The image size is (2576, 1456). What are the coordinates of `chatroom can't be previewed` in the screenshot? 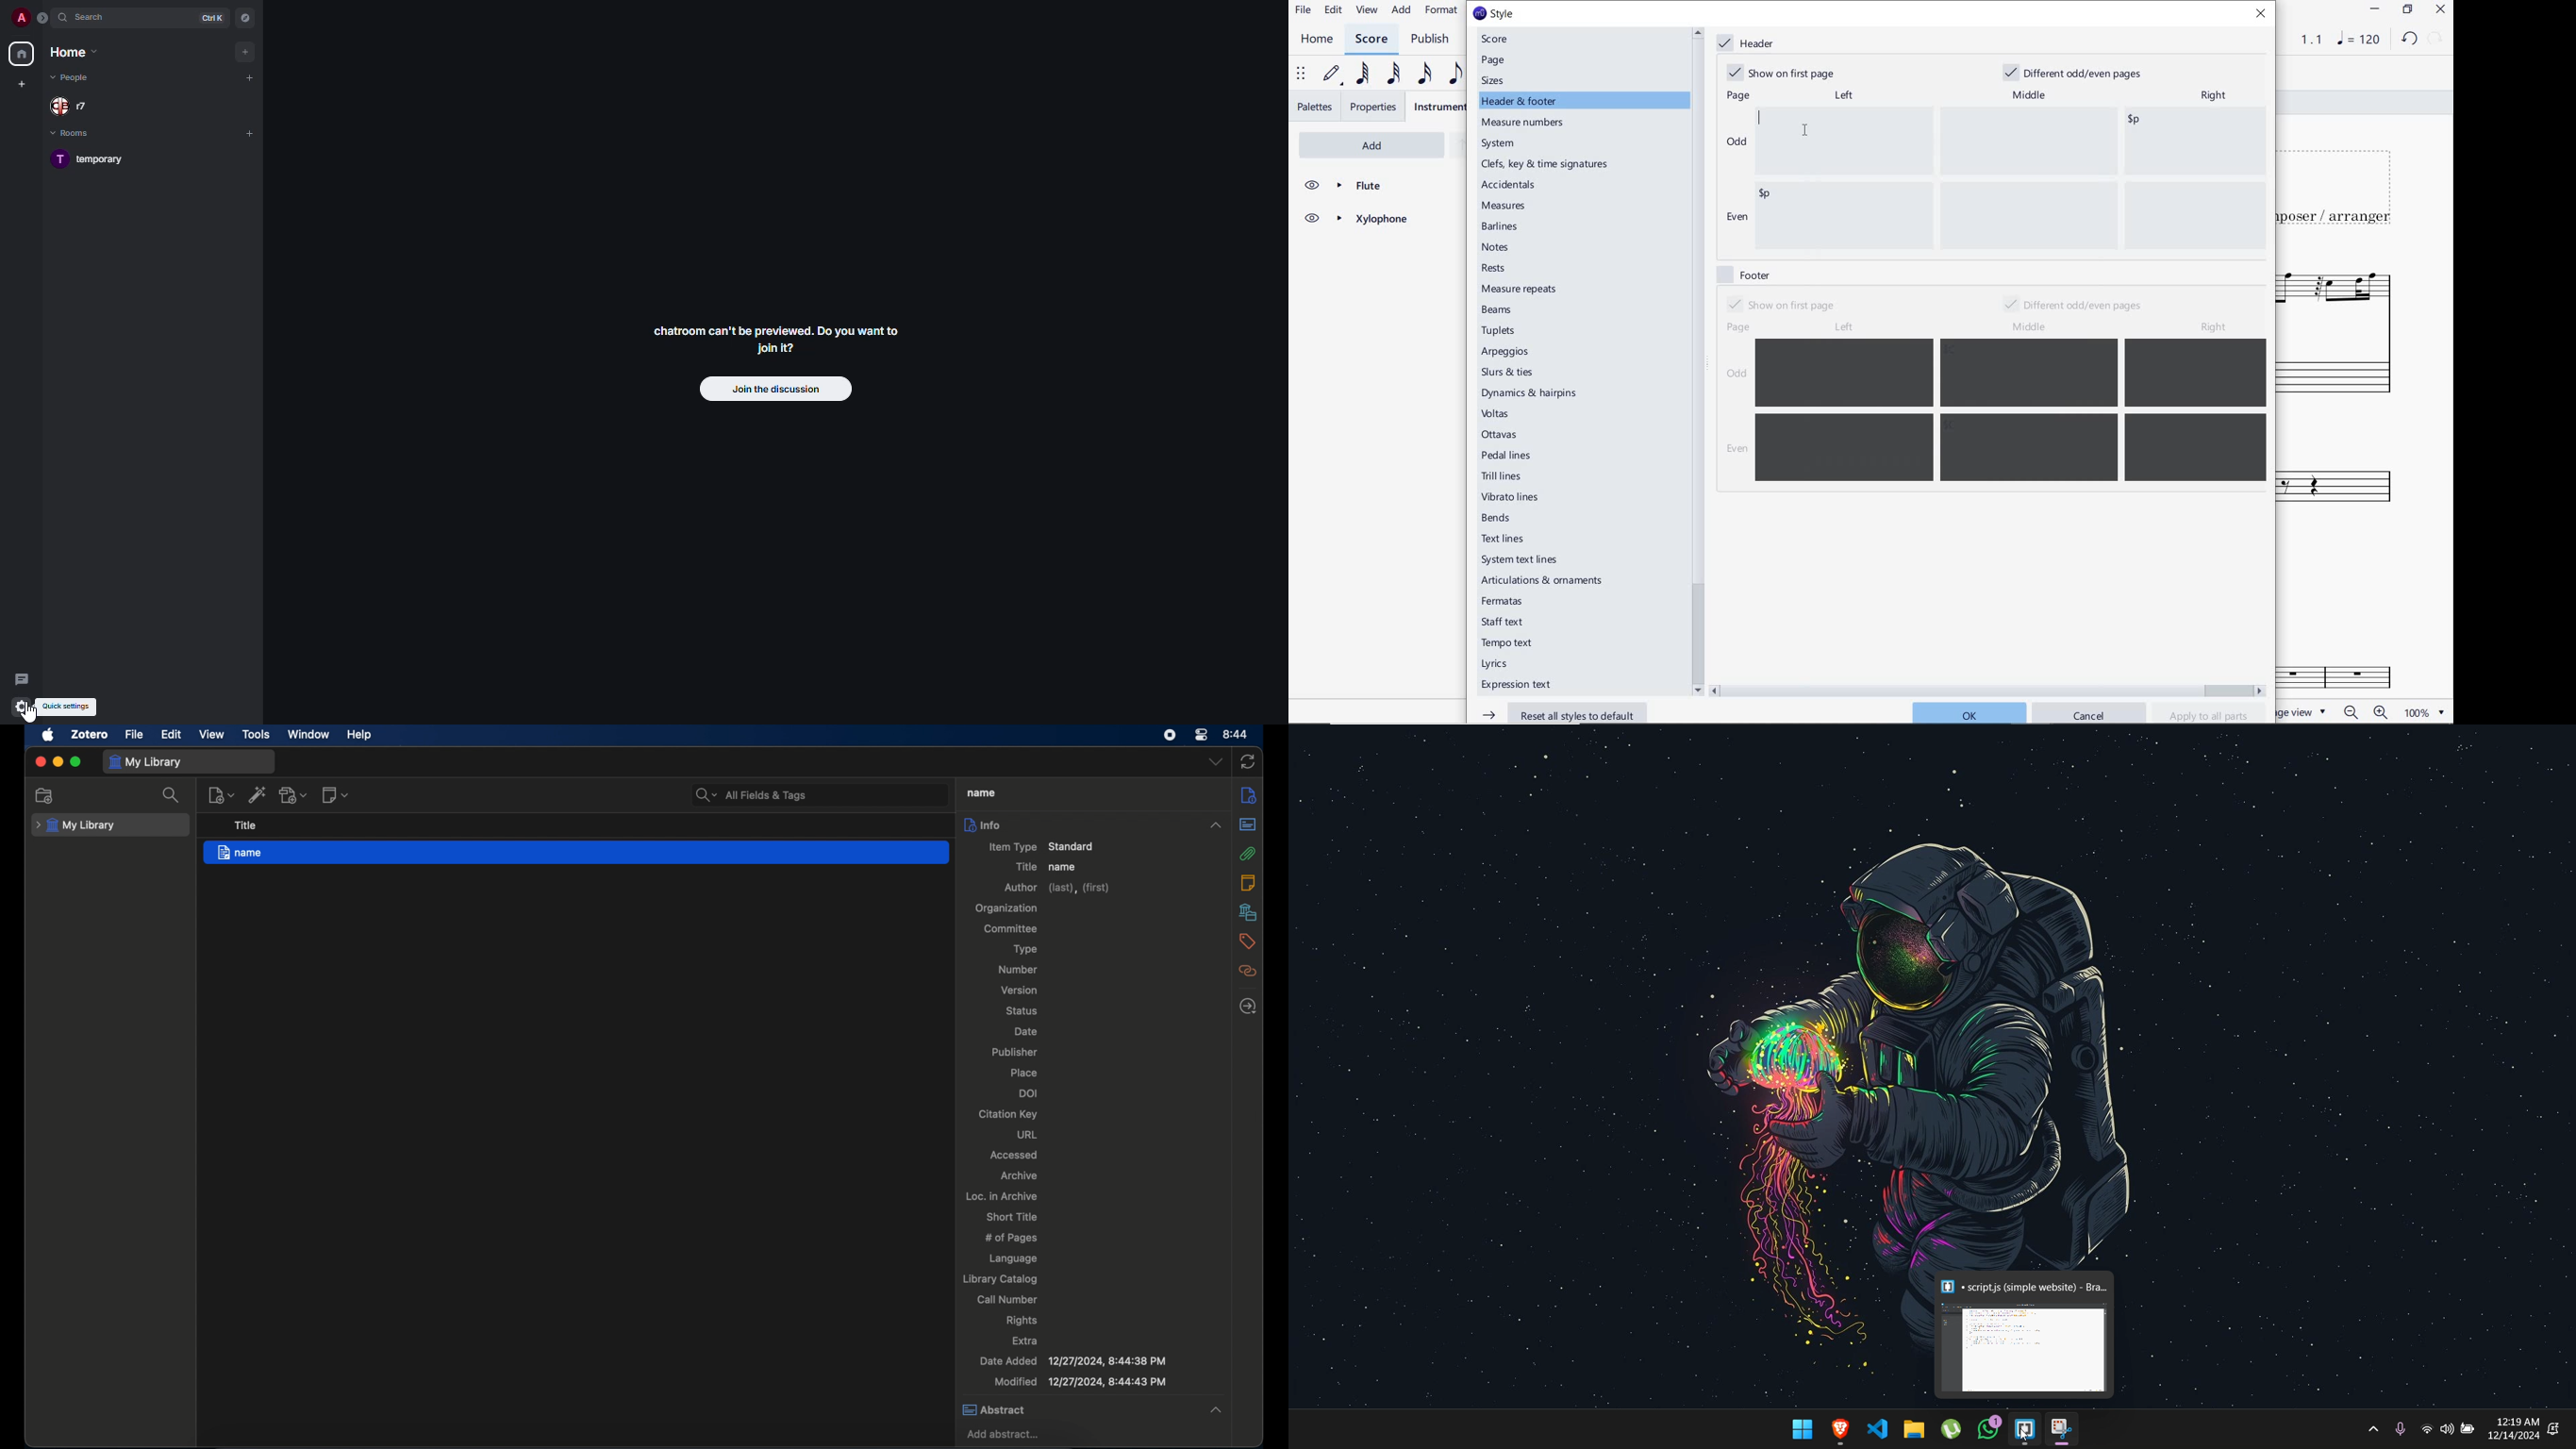 It's located at (777, 337).